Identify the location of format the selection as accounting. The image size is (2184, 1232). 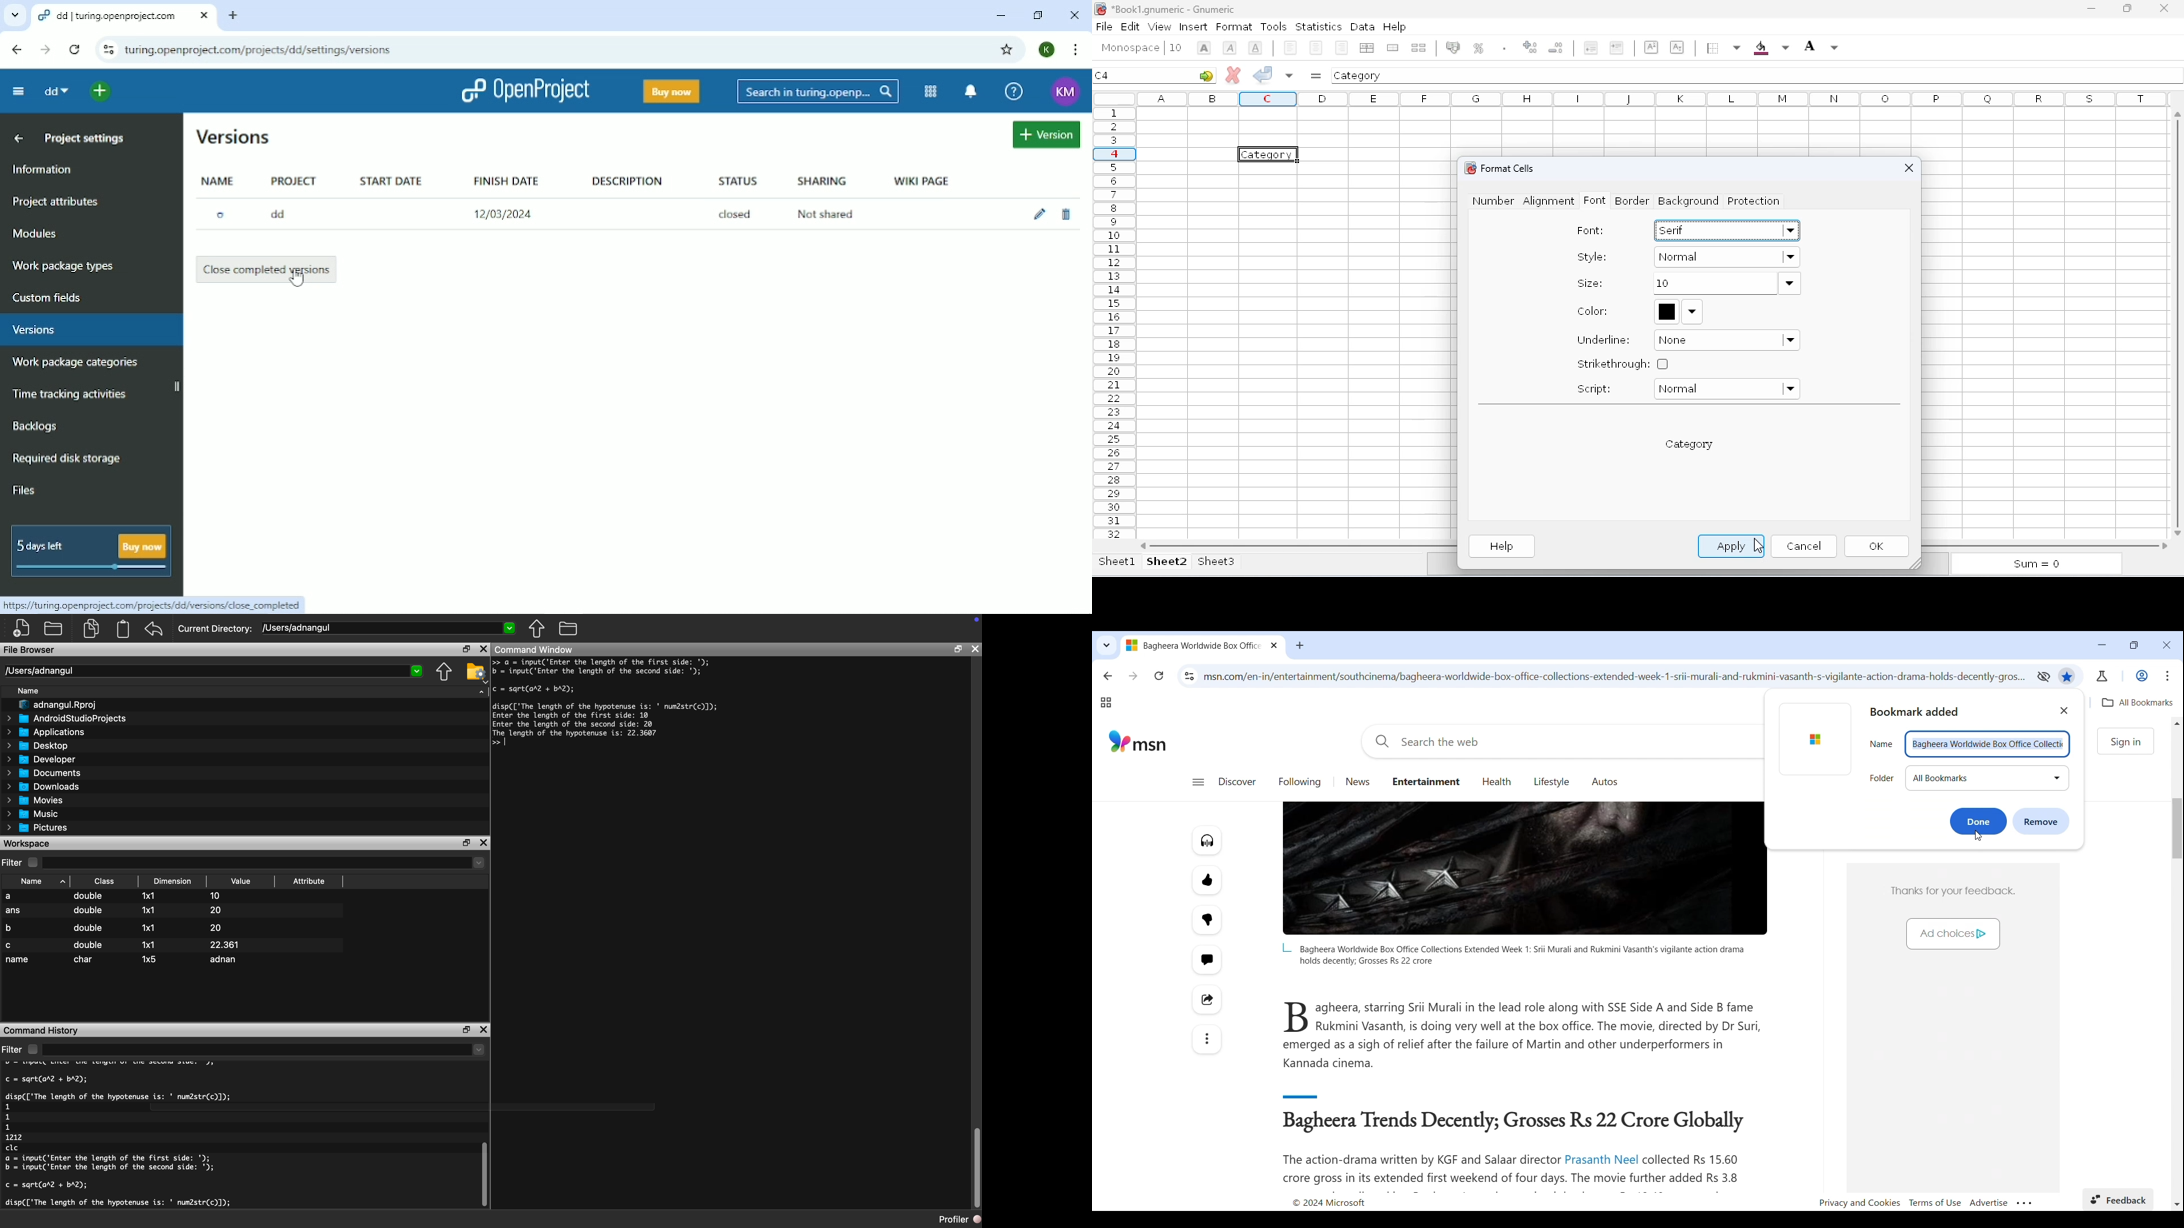
(1453, 47).